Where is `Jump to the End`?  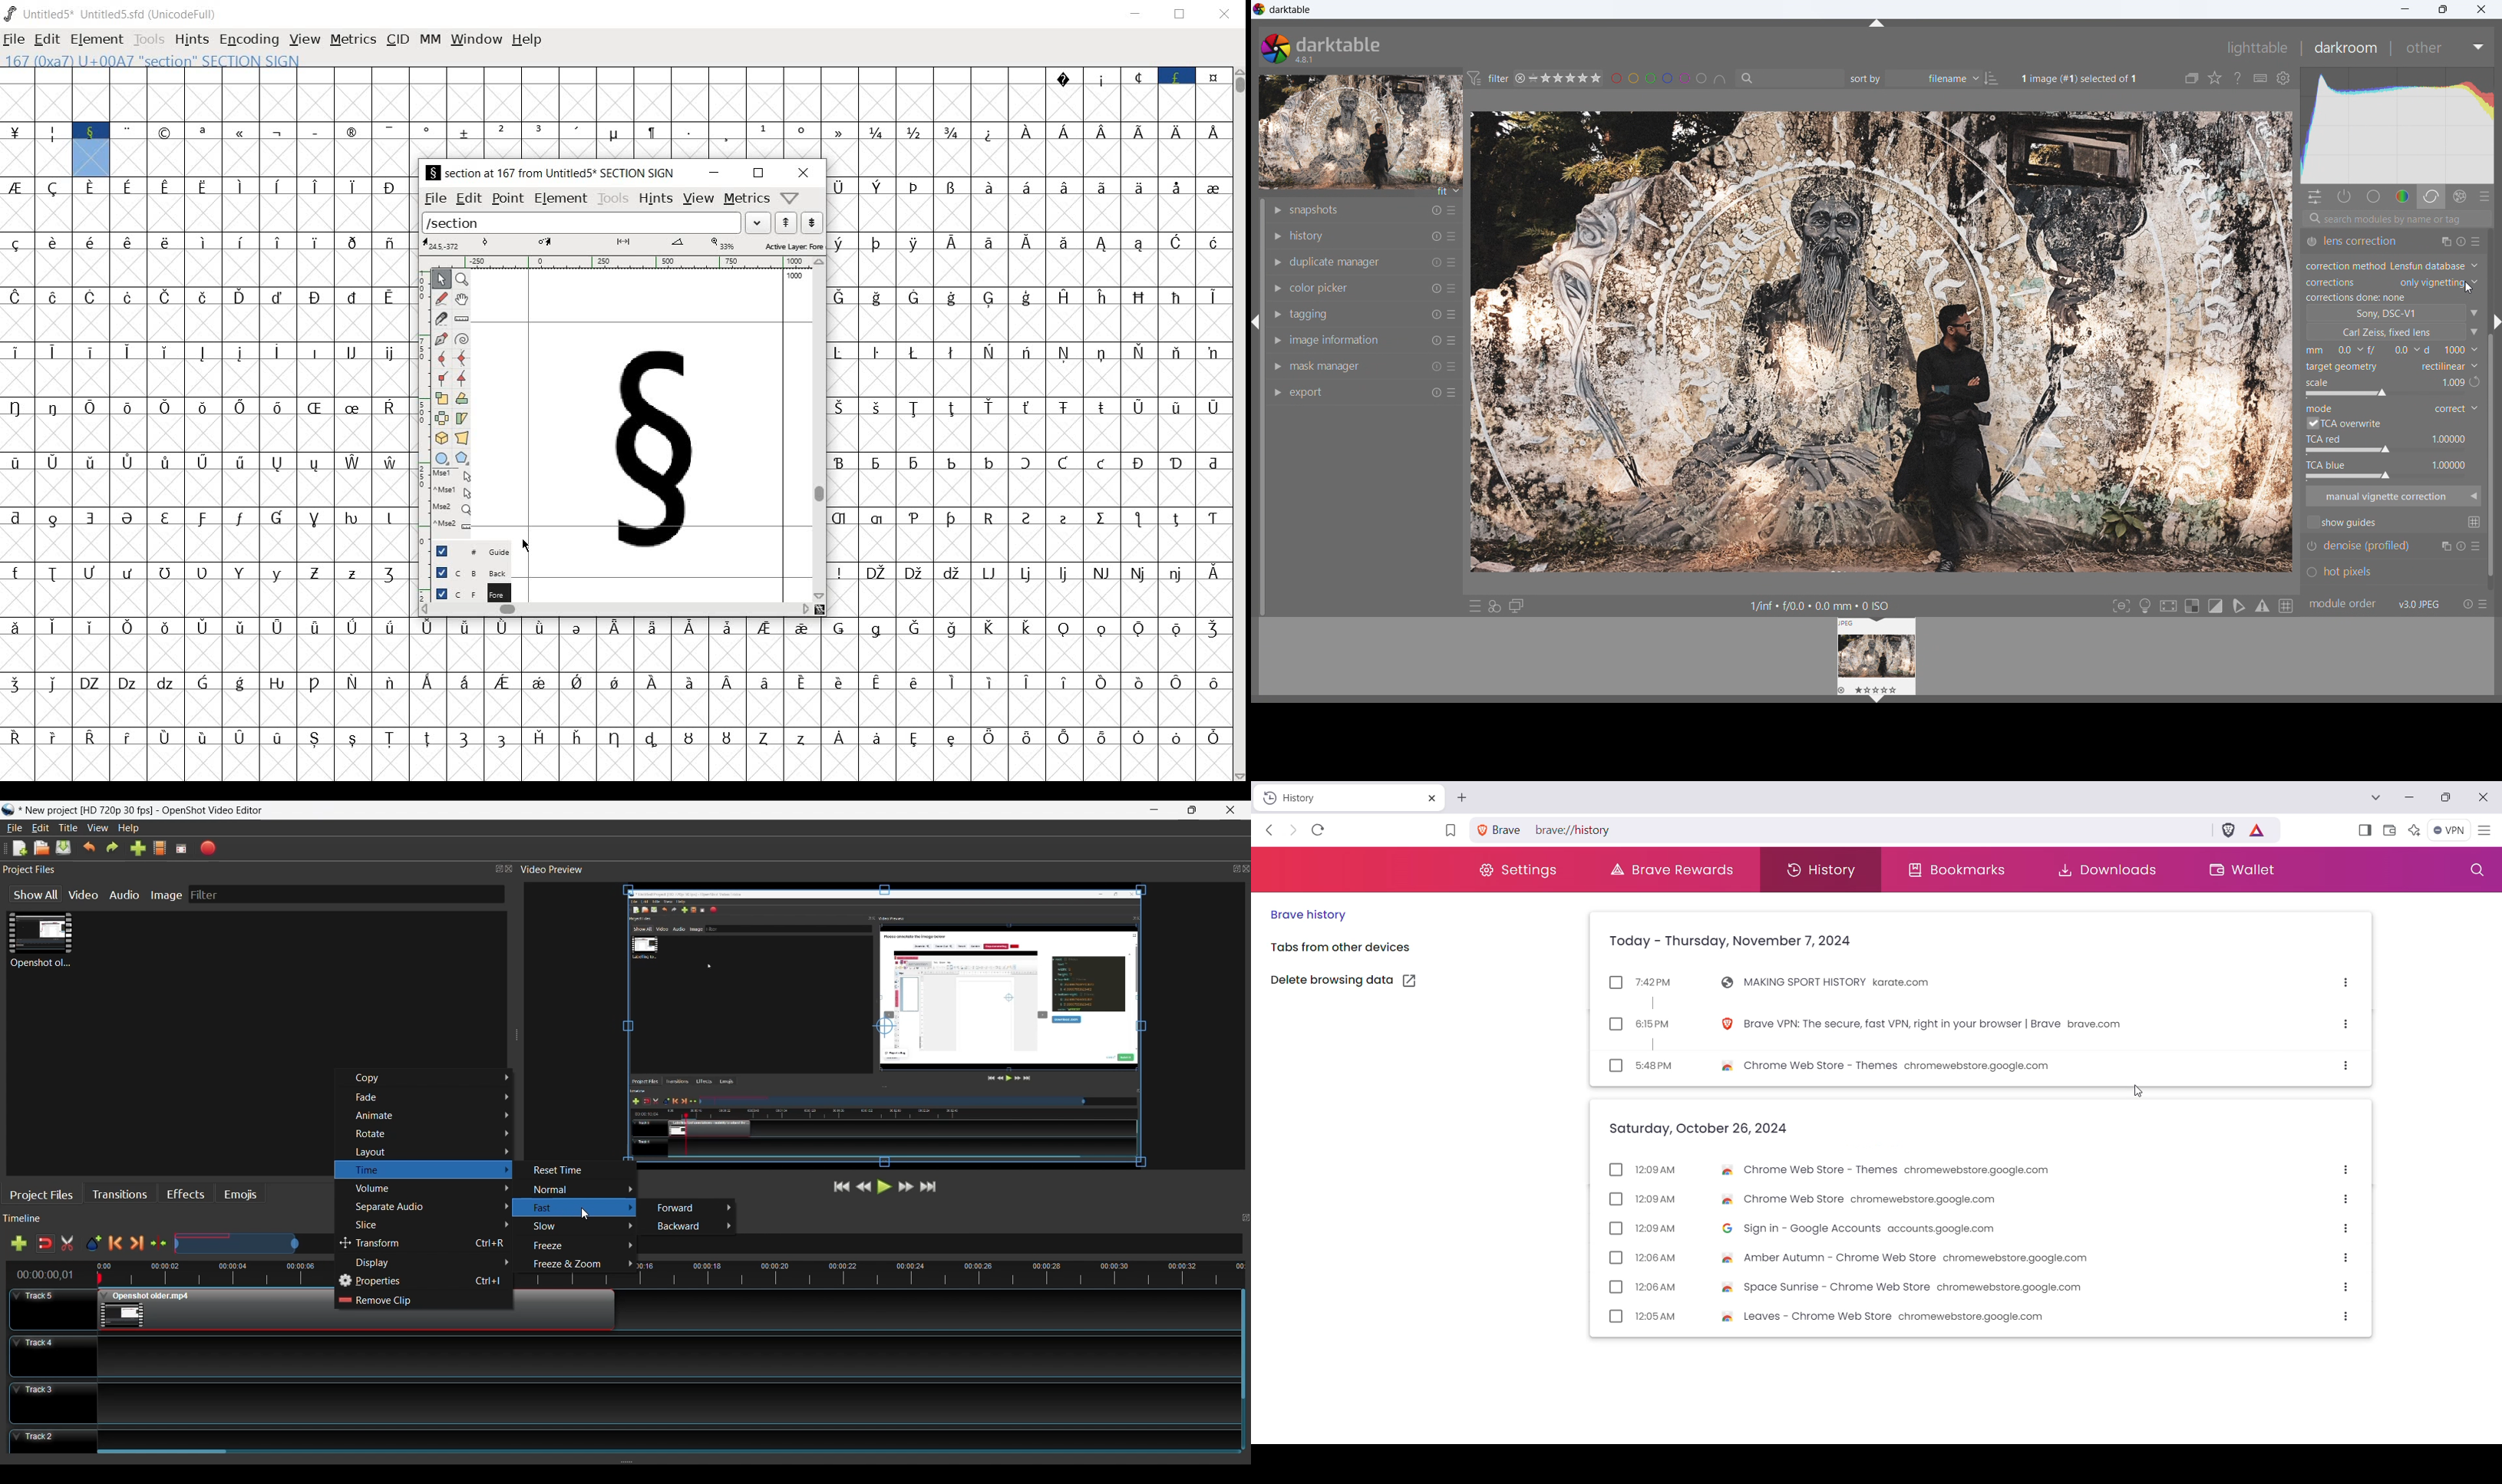
Jump to the End is located at coordinates (929, 1188).